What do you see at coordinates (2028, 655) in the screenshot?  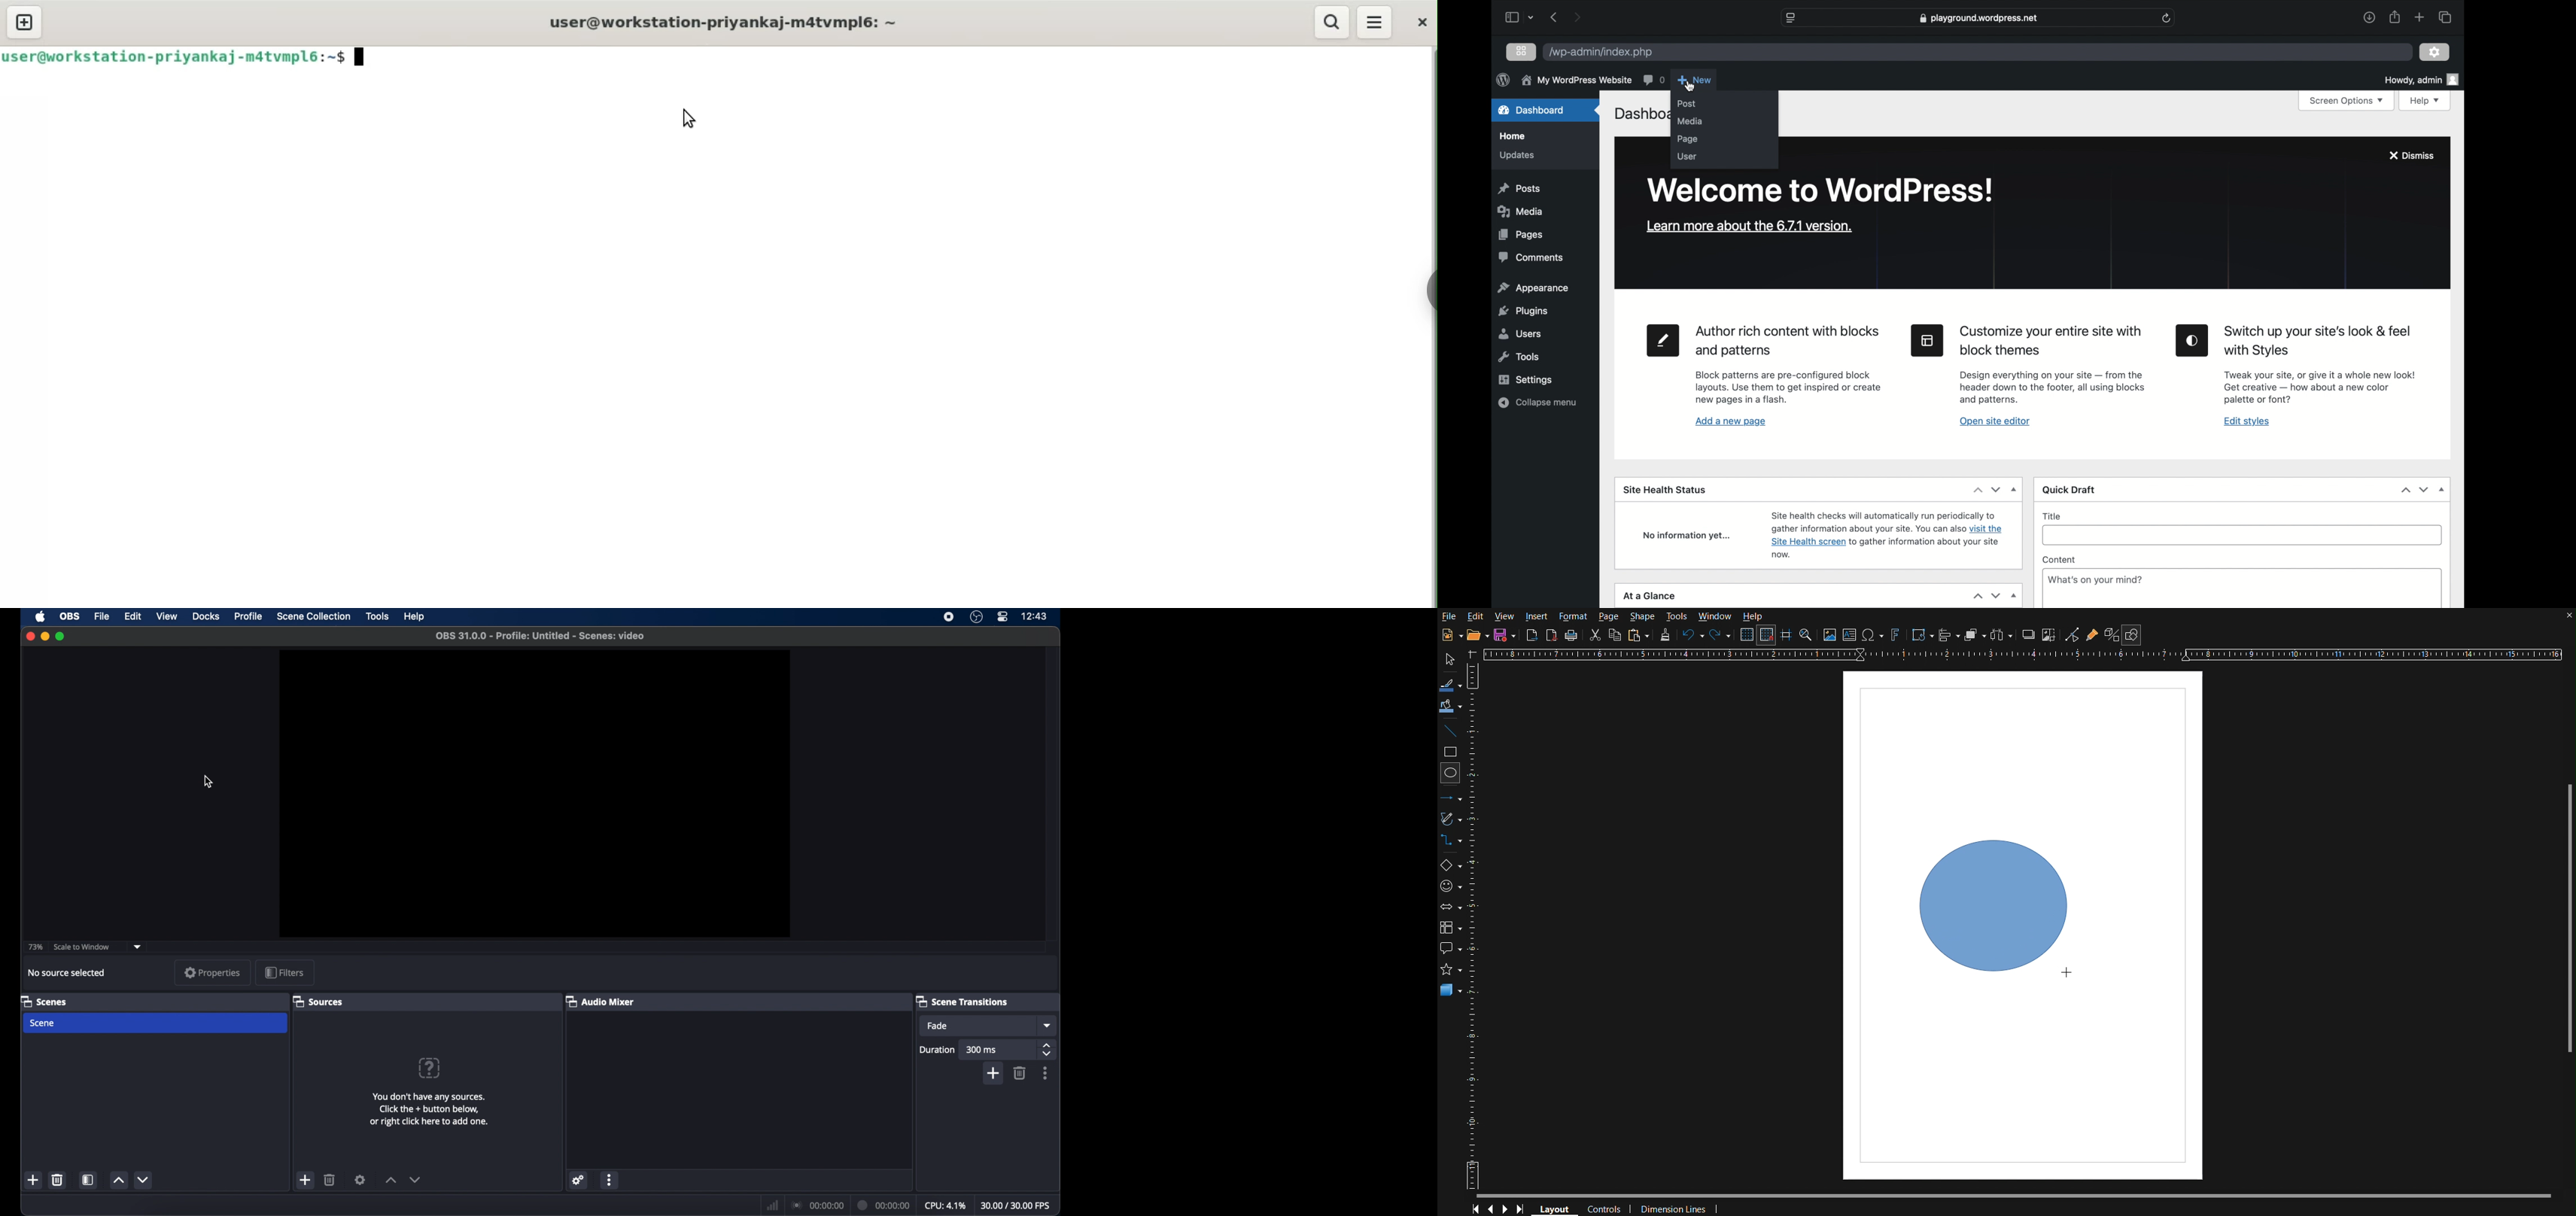 I see `Horizontal Ruler` at bounding box center [2028, 655].